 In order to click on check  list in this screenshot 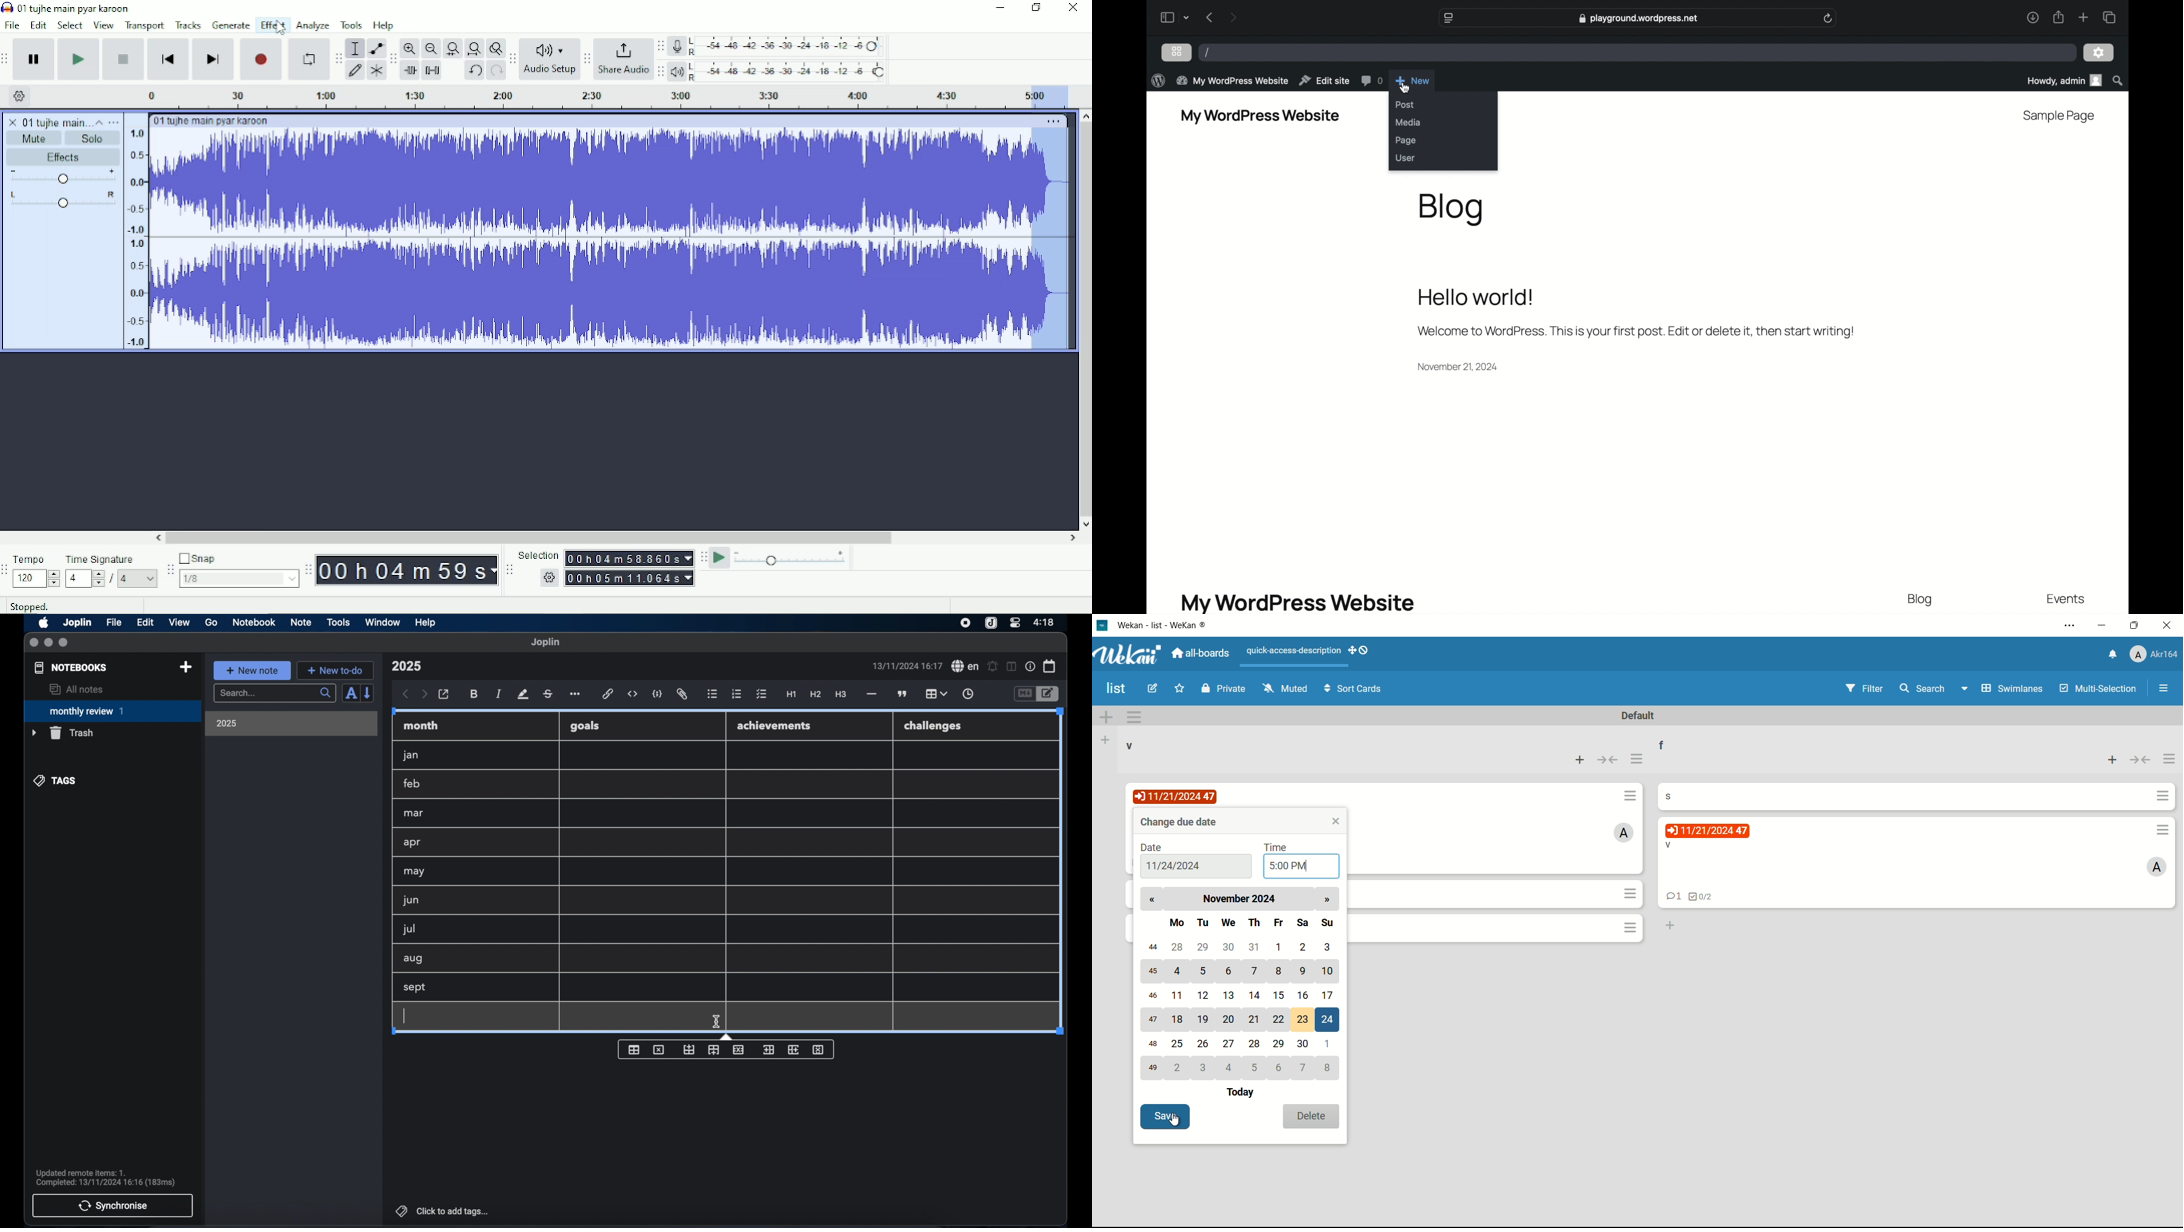, I will do `click(762, 695)`.